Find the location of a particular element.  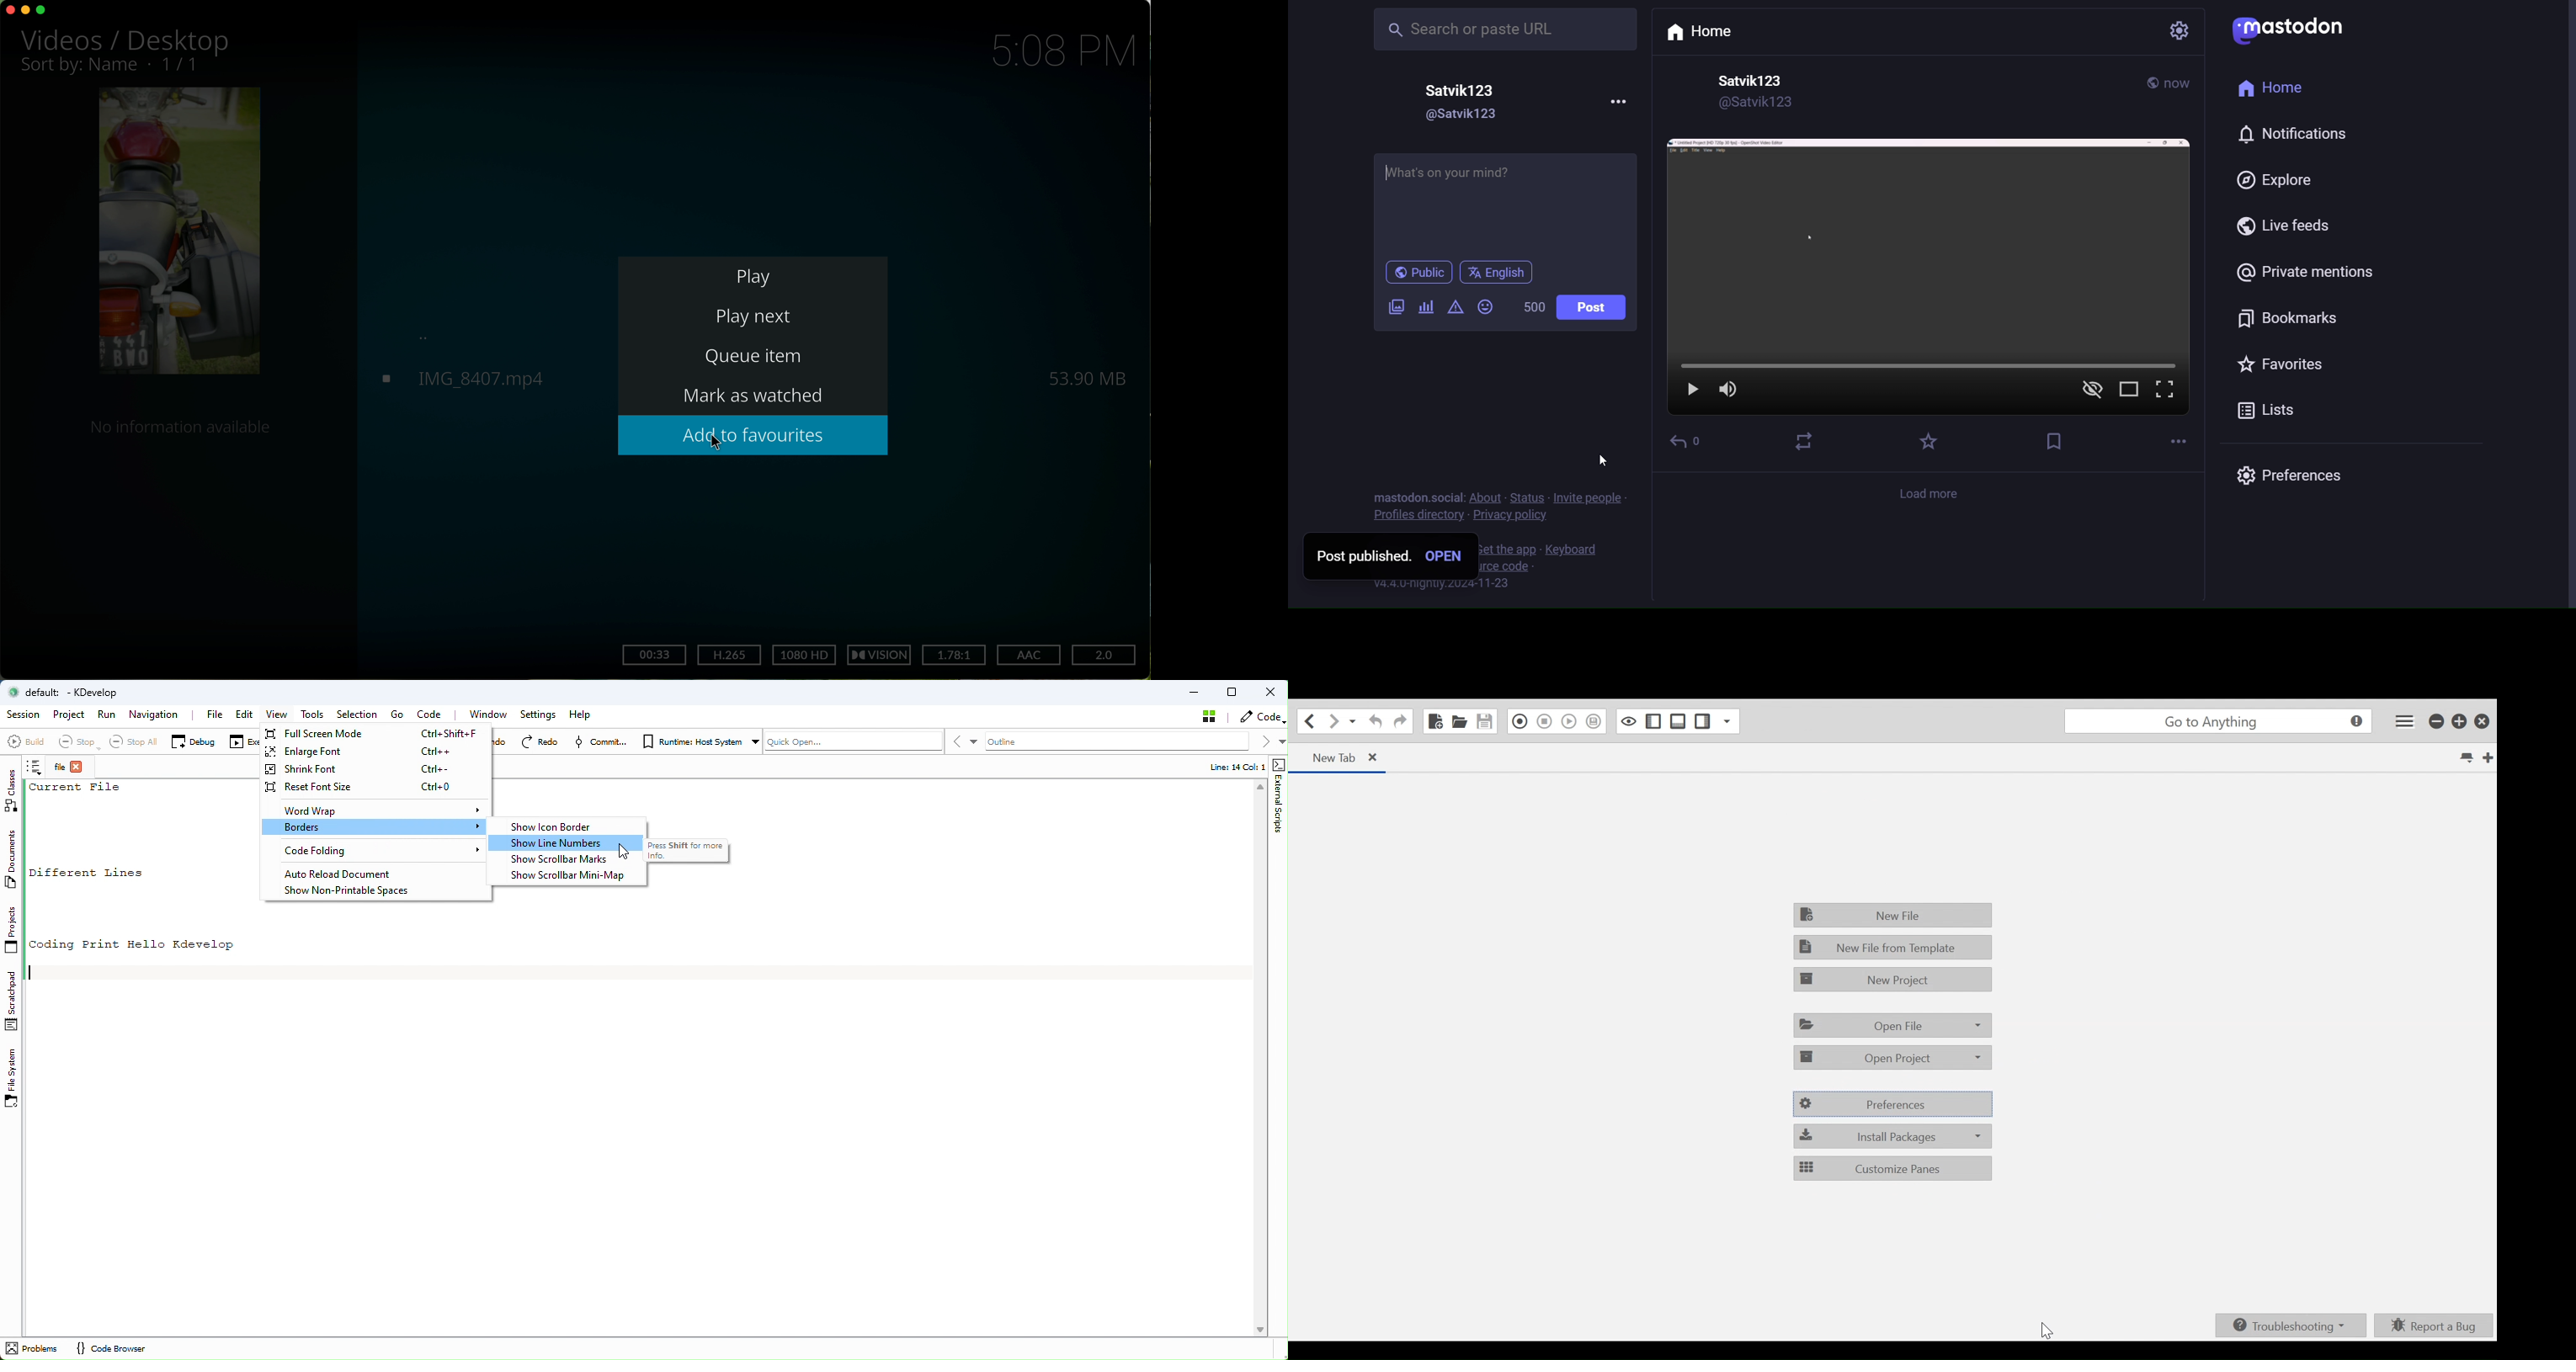

bookmark is located at coordinates (2286, 321).